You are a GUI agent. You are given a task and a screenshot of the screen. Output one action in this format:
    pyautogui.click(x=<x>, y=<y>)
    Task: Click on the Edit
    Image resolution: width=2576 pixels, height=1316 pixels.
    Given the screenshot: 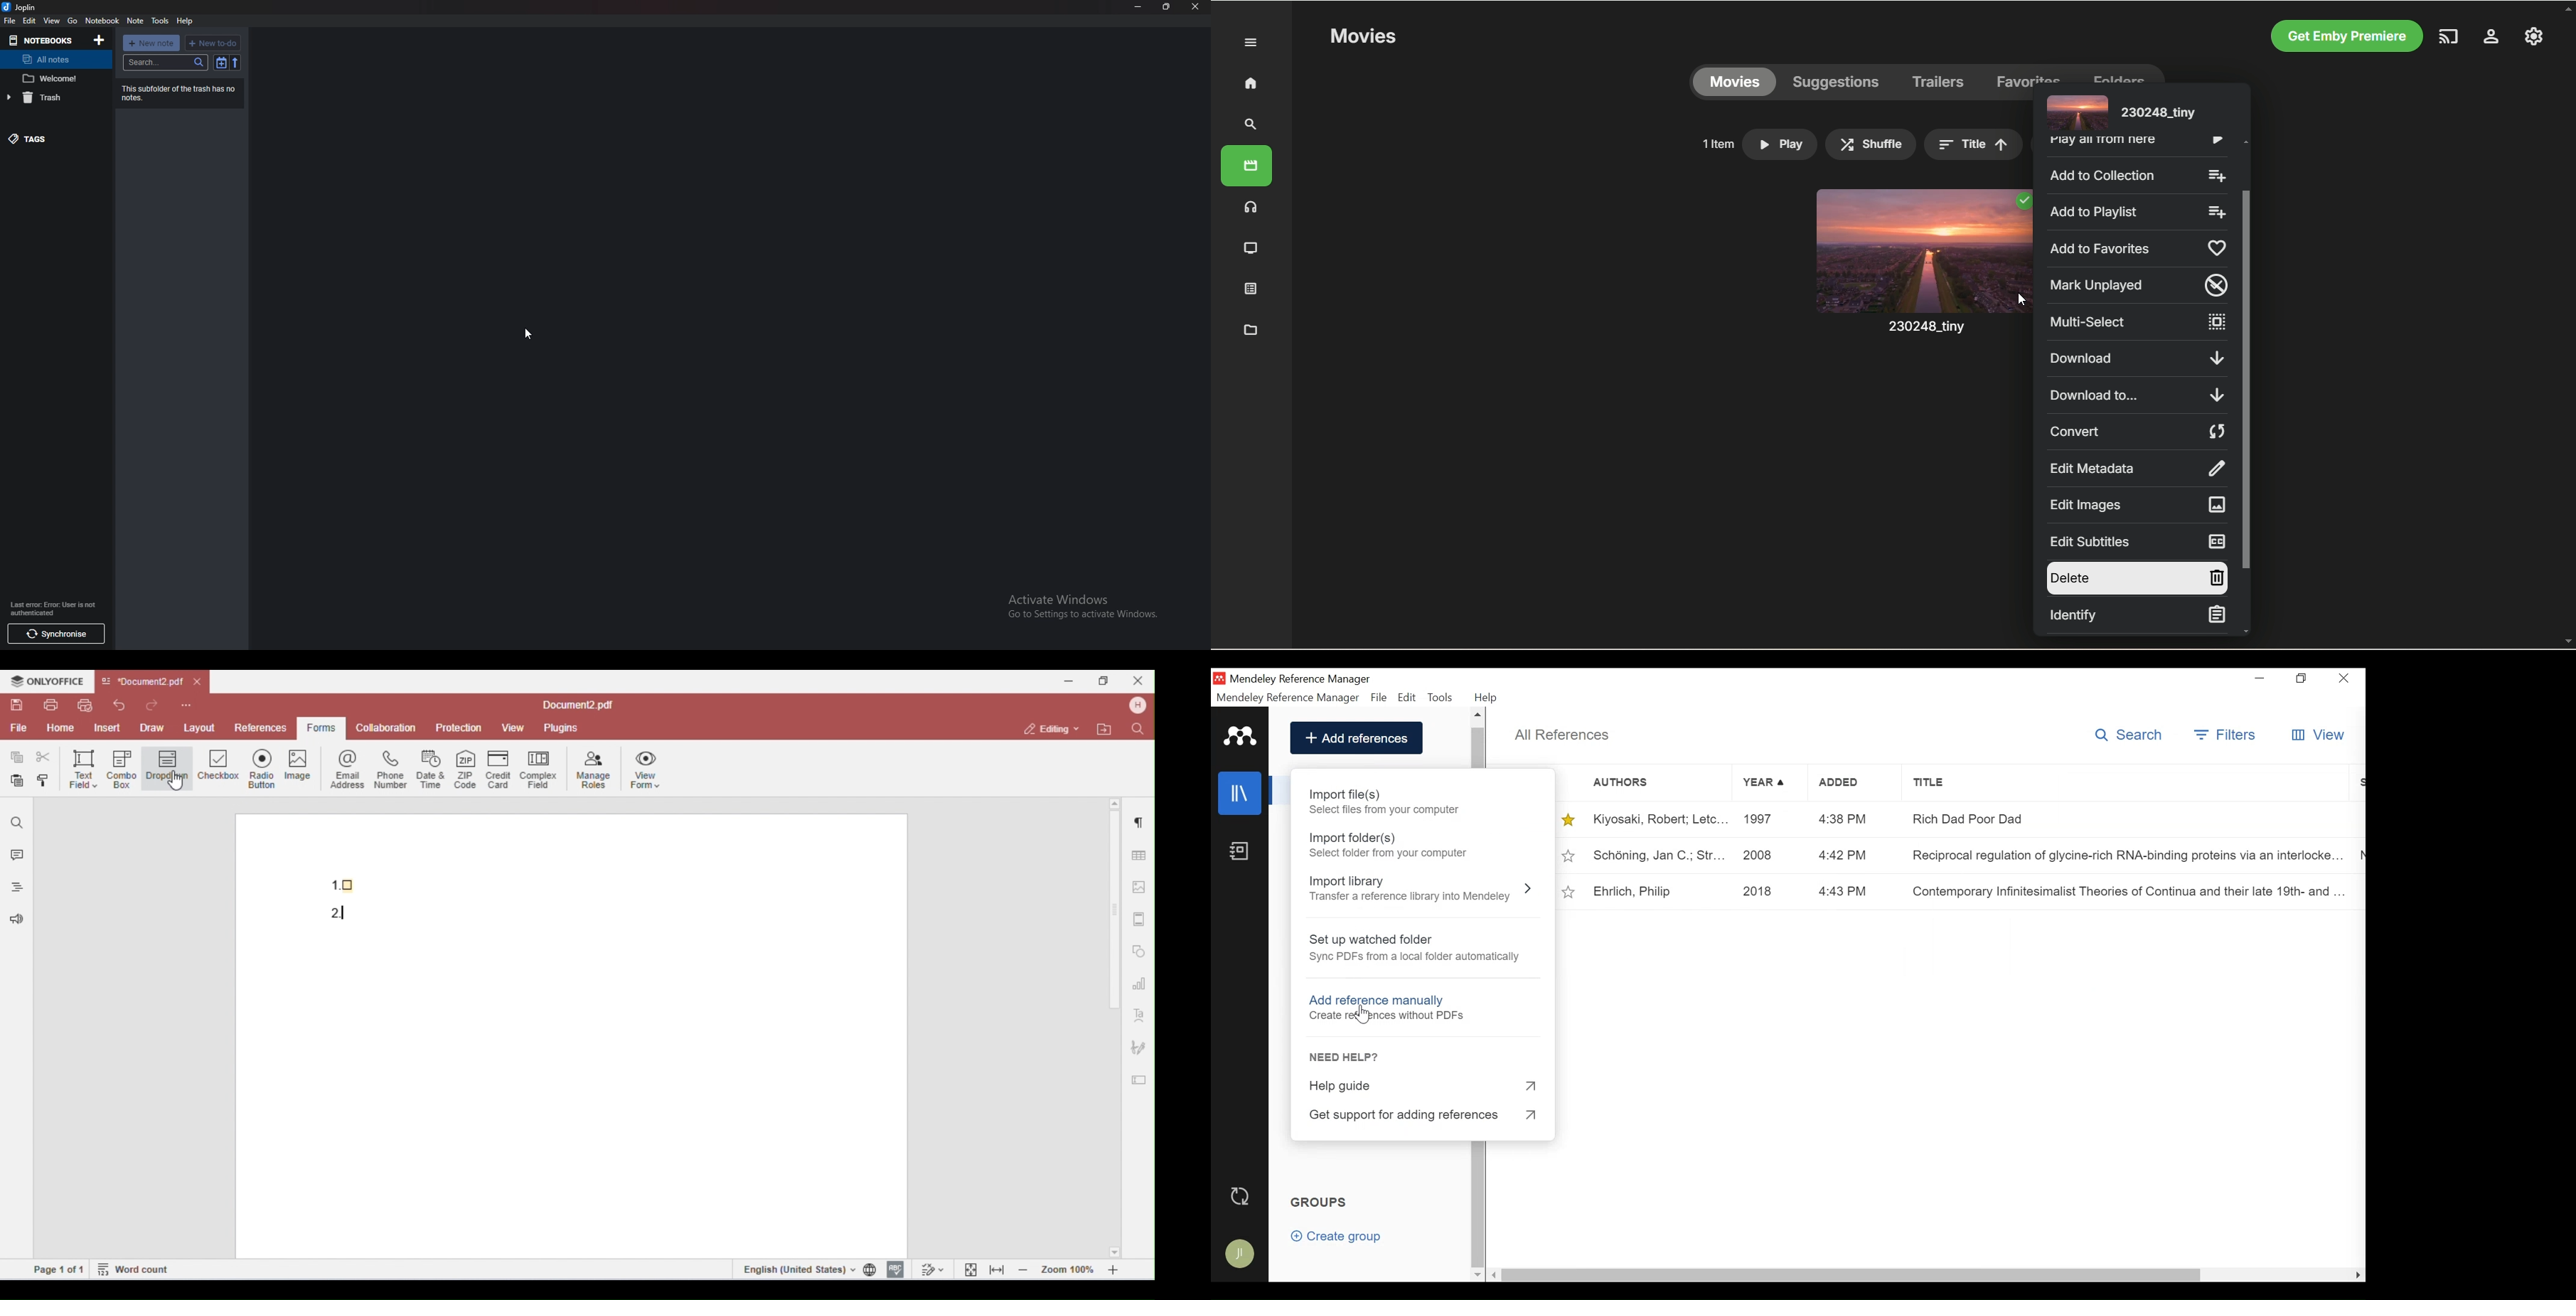 What is the action you would take?
    pyautogui.click(x=1408, y=697)
    